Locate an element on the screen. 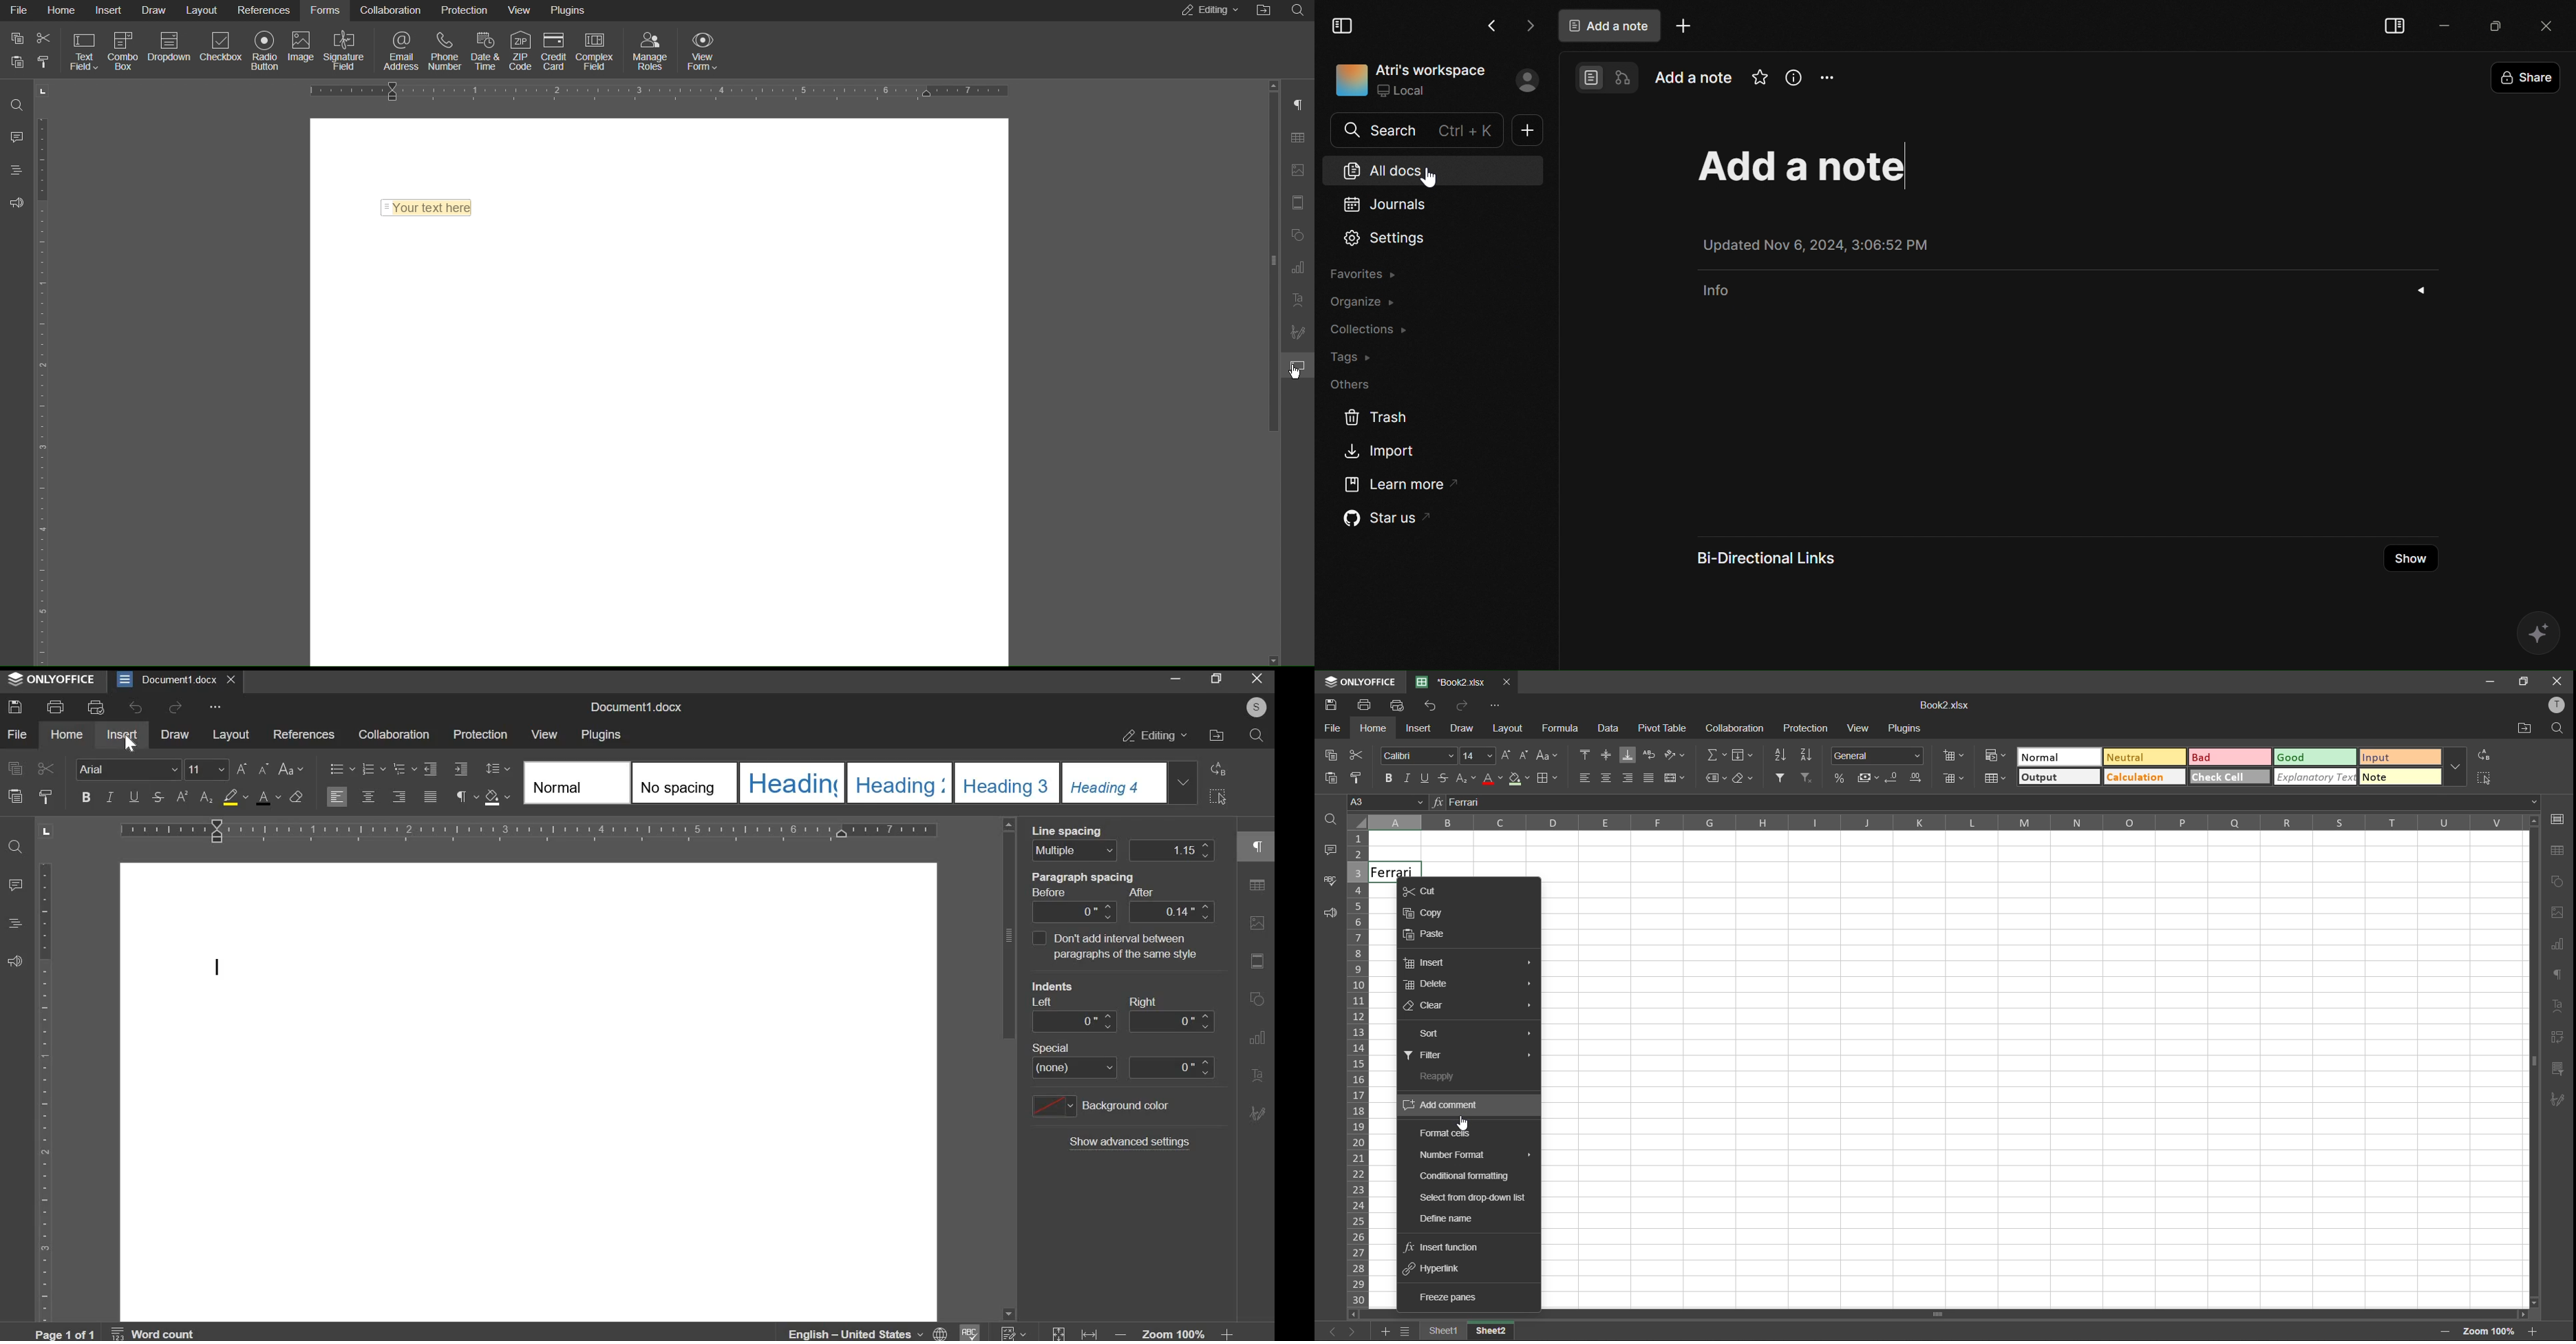  align left is located at coordinates (337, 797).